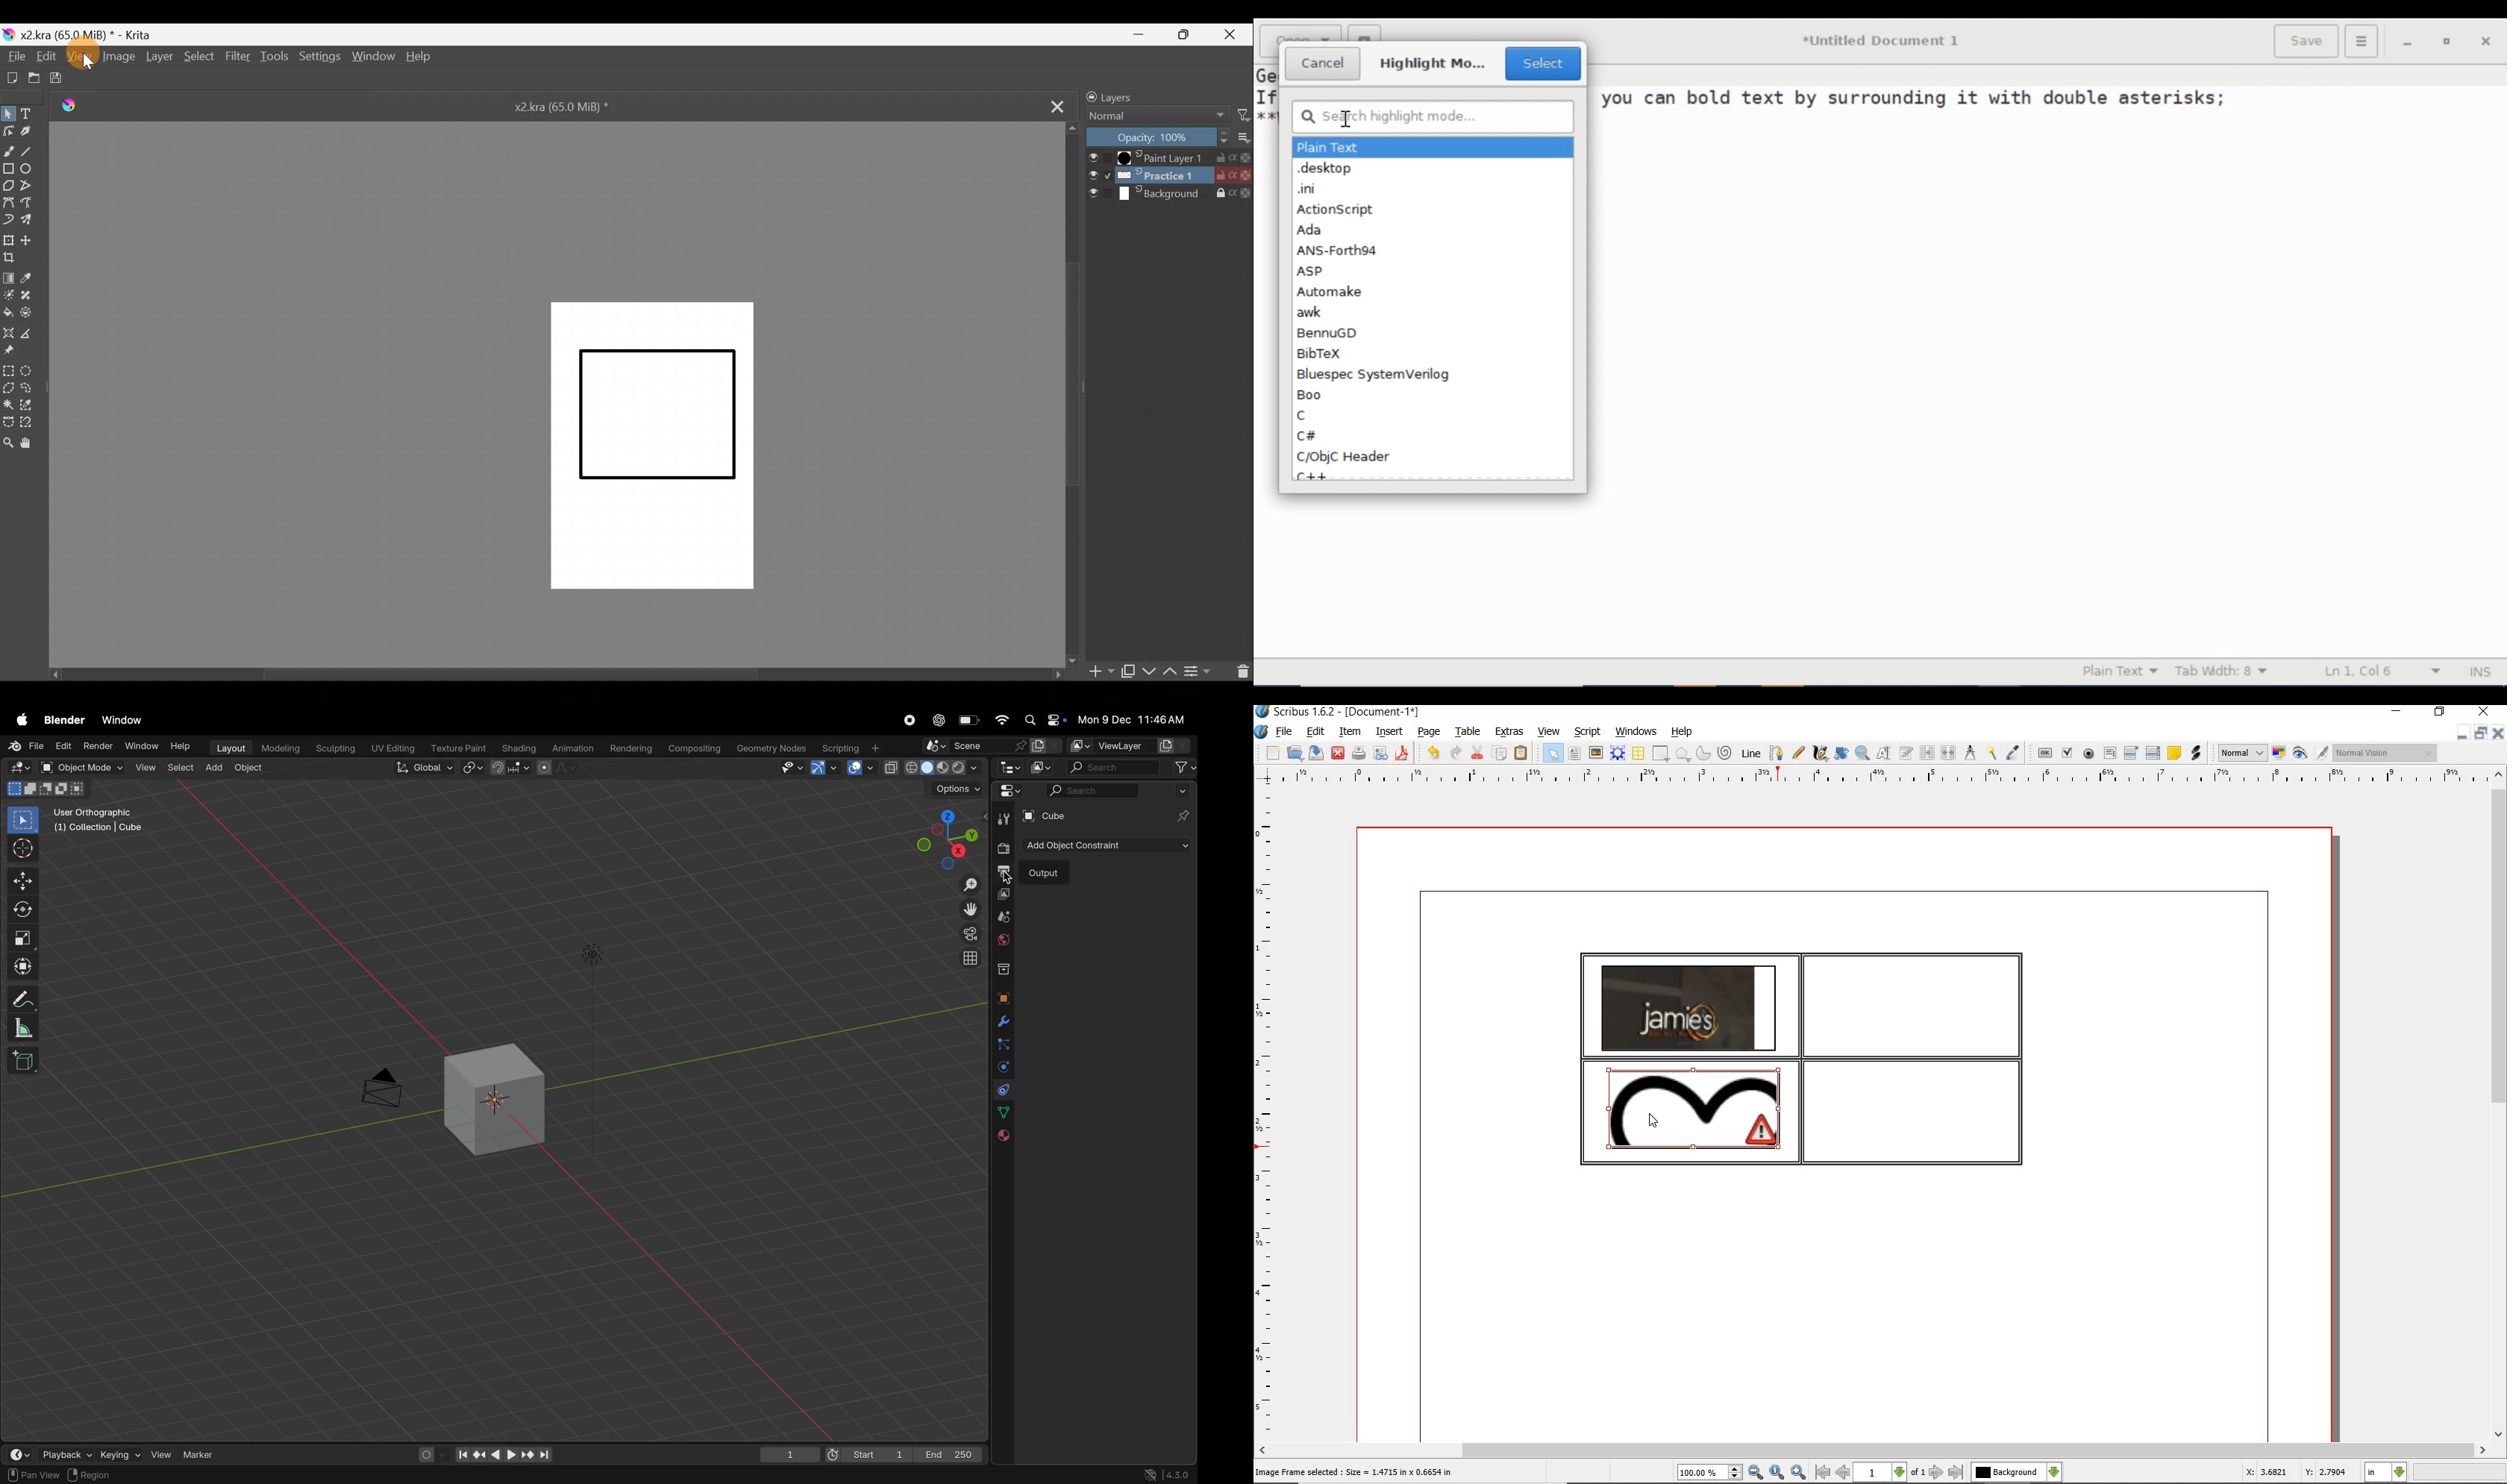 This screenshot has width=2520, height=1484. Describe the element at coordinates (2461, 733) in the screenshot. I see `minimize` at that location.